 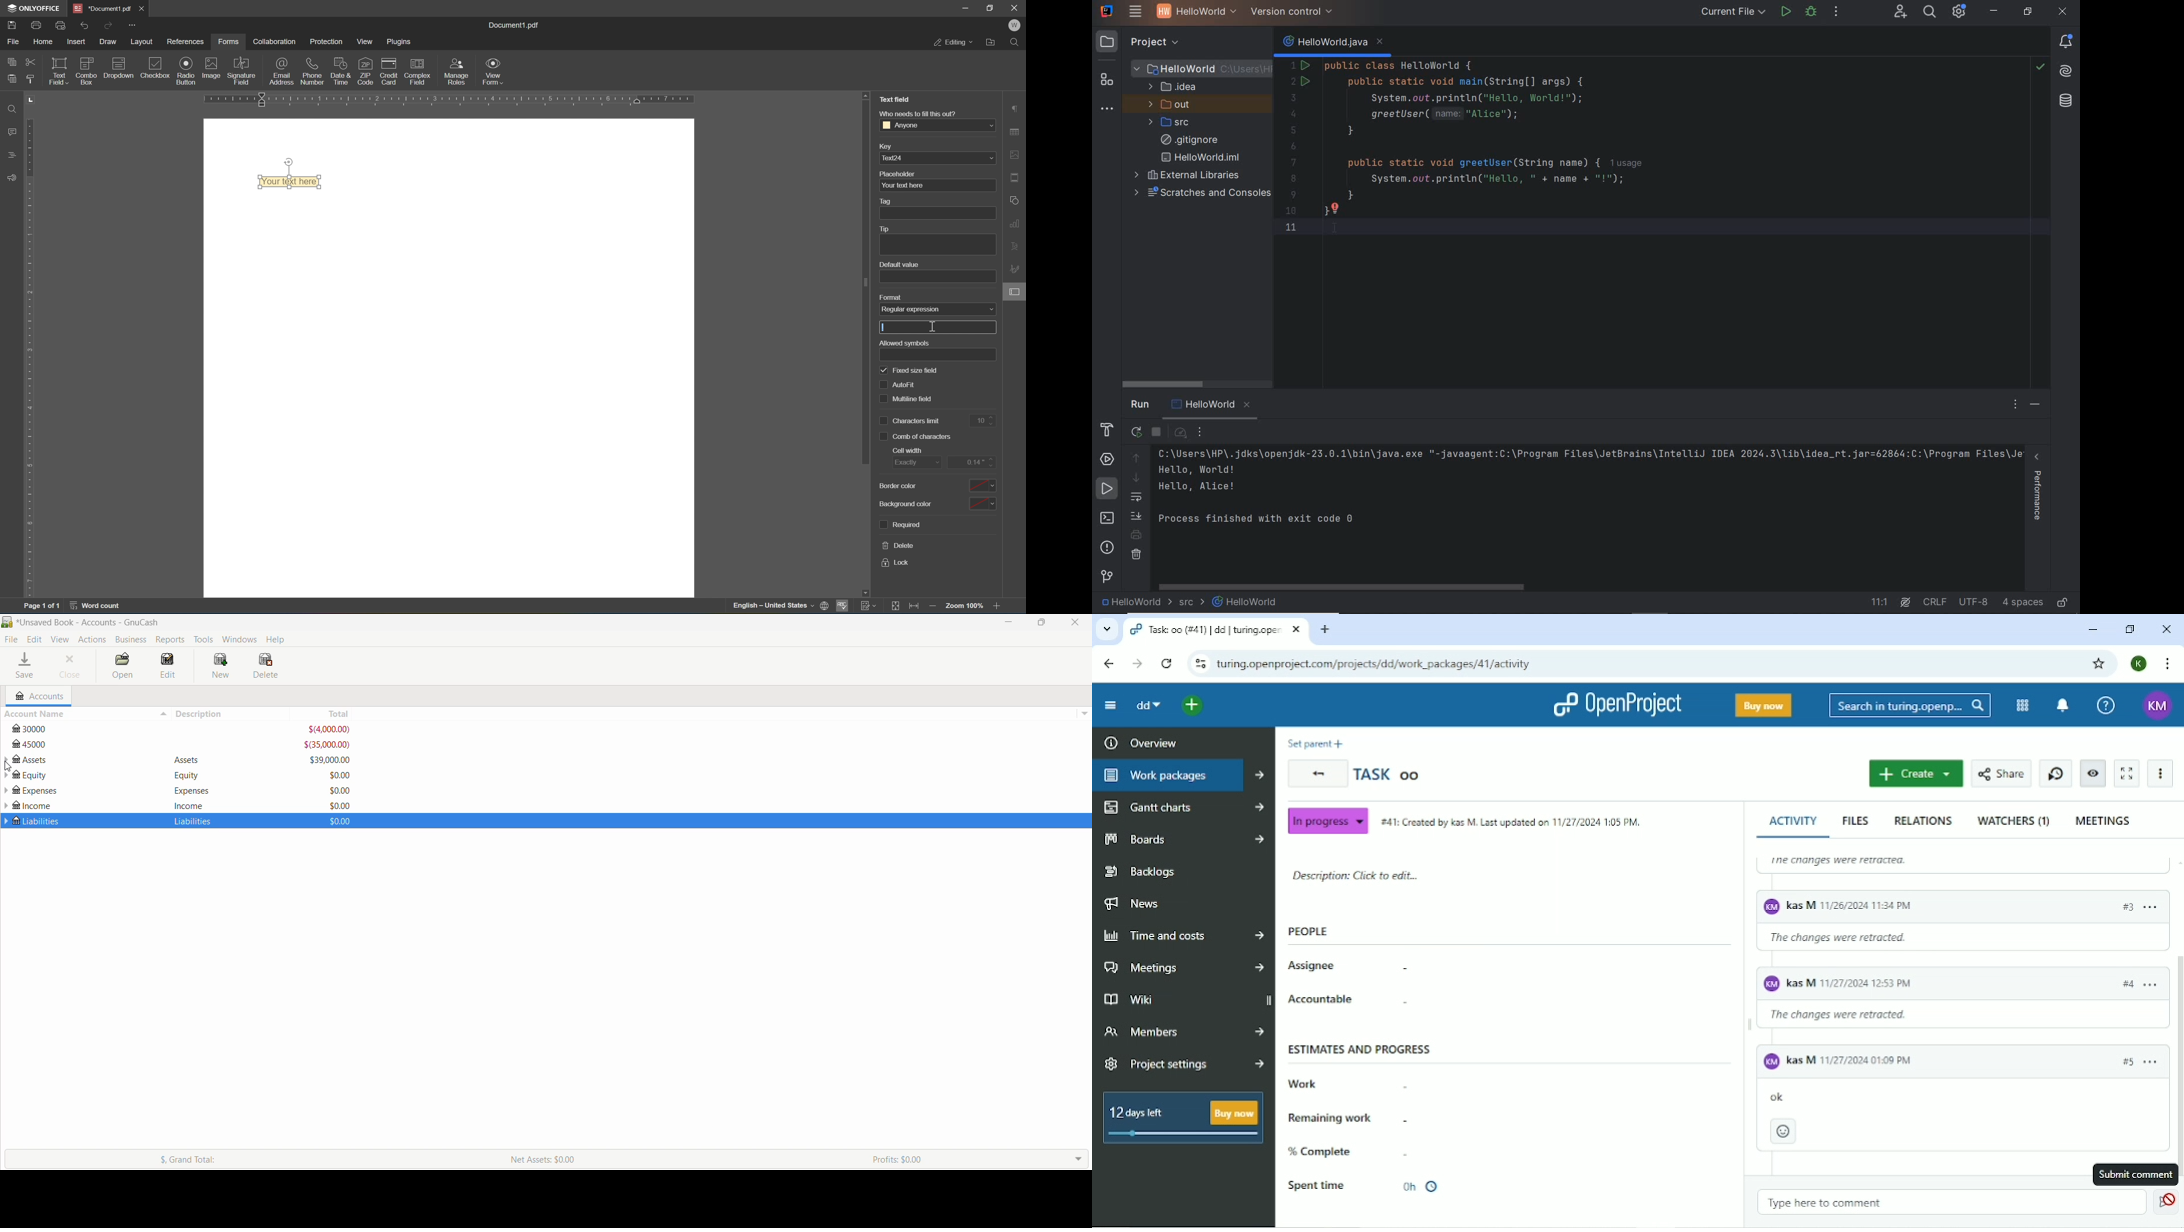 What do you see at coordinates (340, 806) in the screenshot?
I see `$0.00` at bounding box center [340, 806].